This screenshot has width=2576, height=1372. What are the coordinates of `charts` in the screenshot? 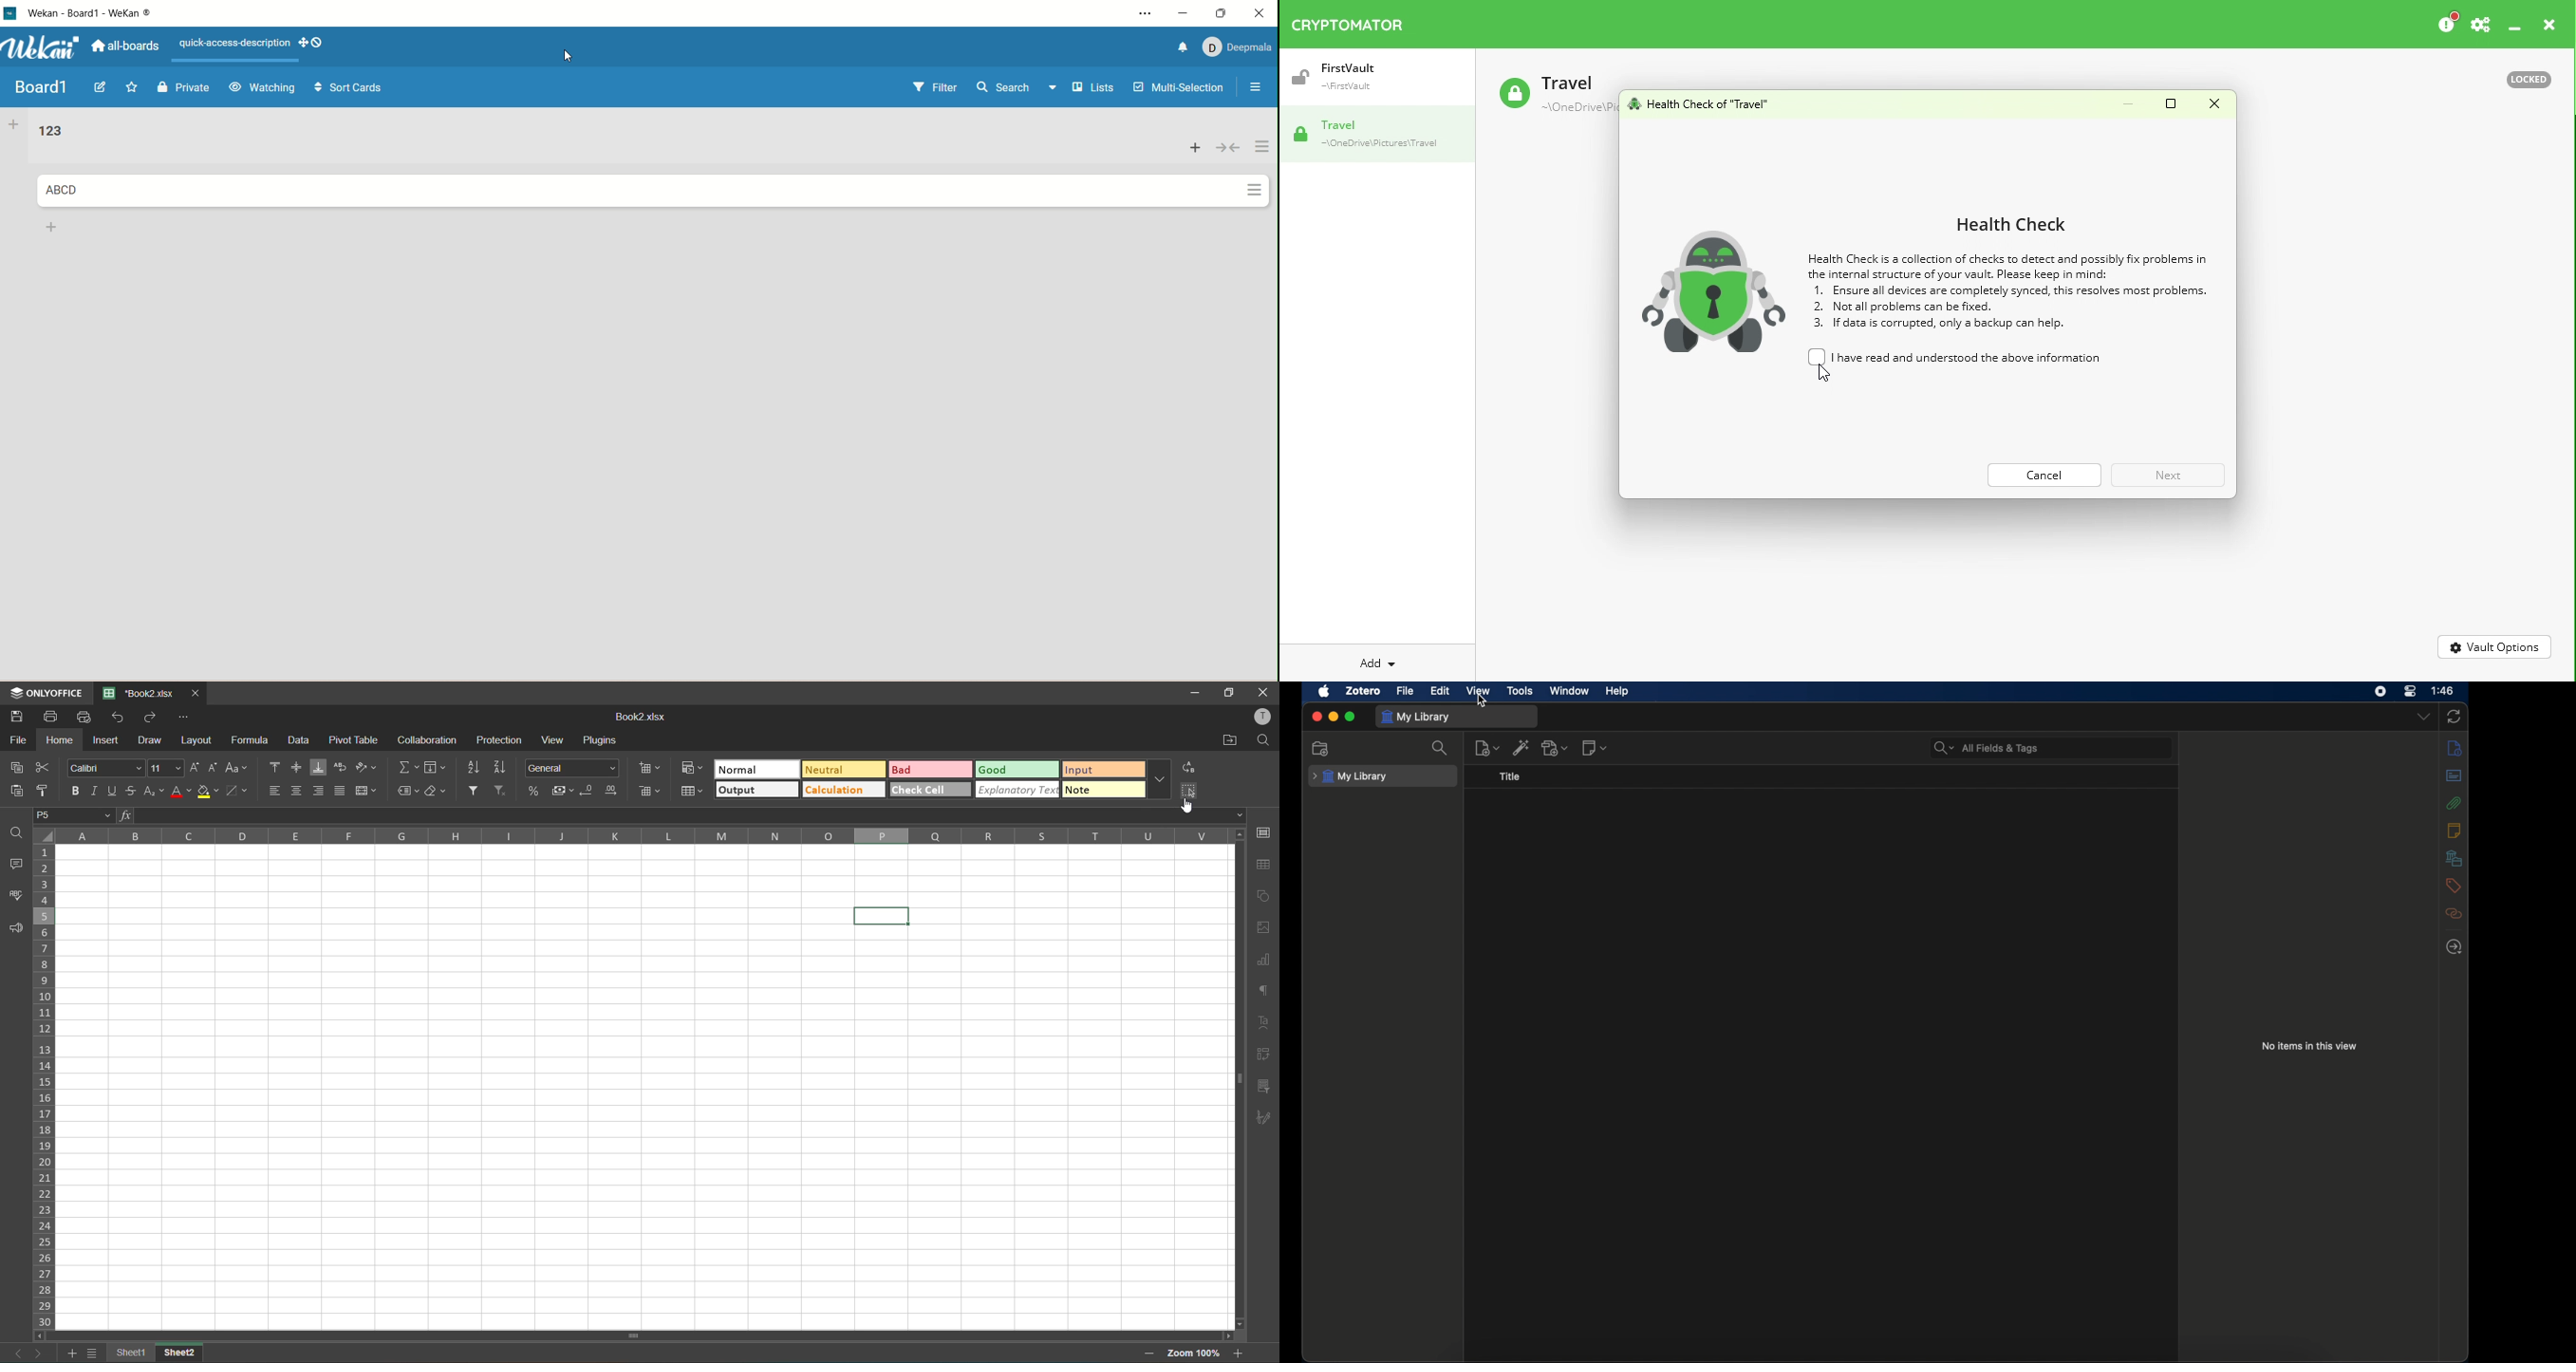 It's located at (1266, 961).